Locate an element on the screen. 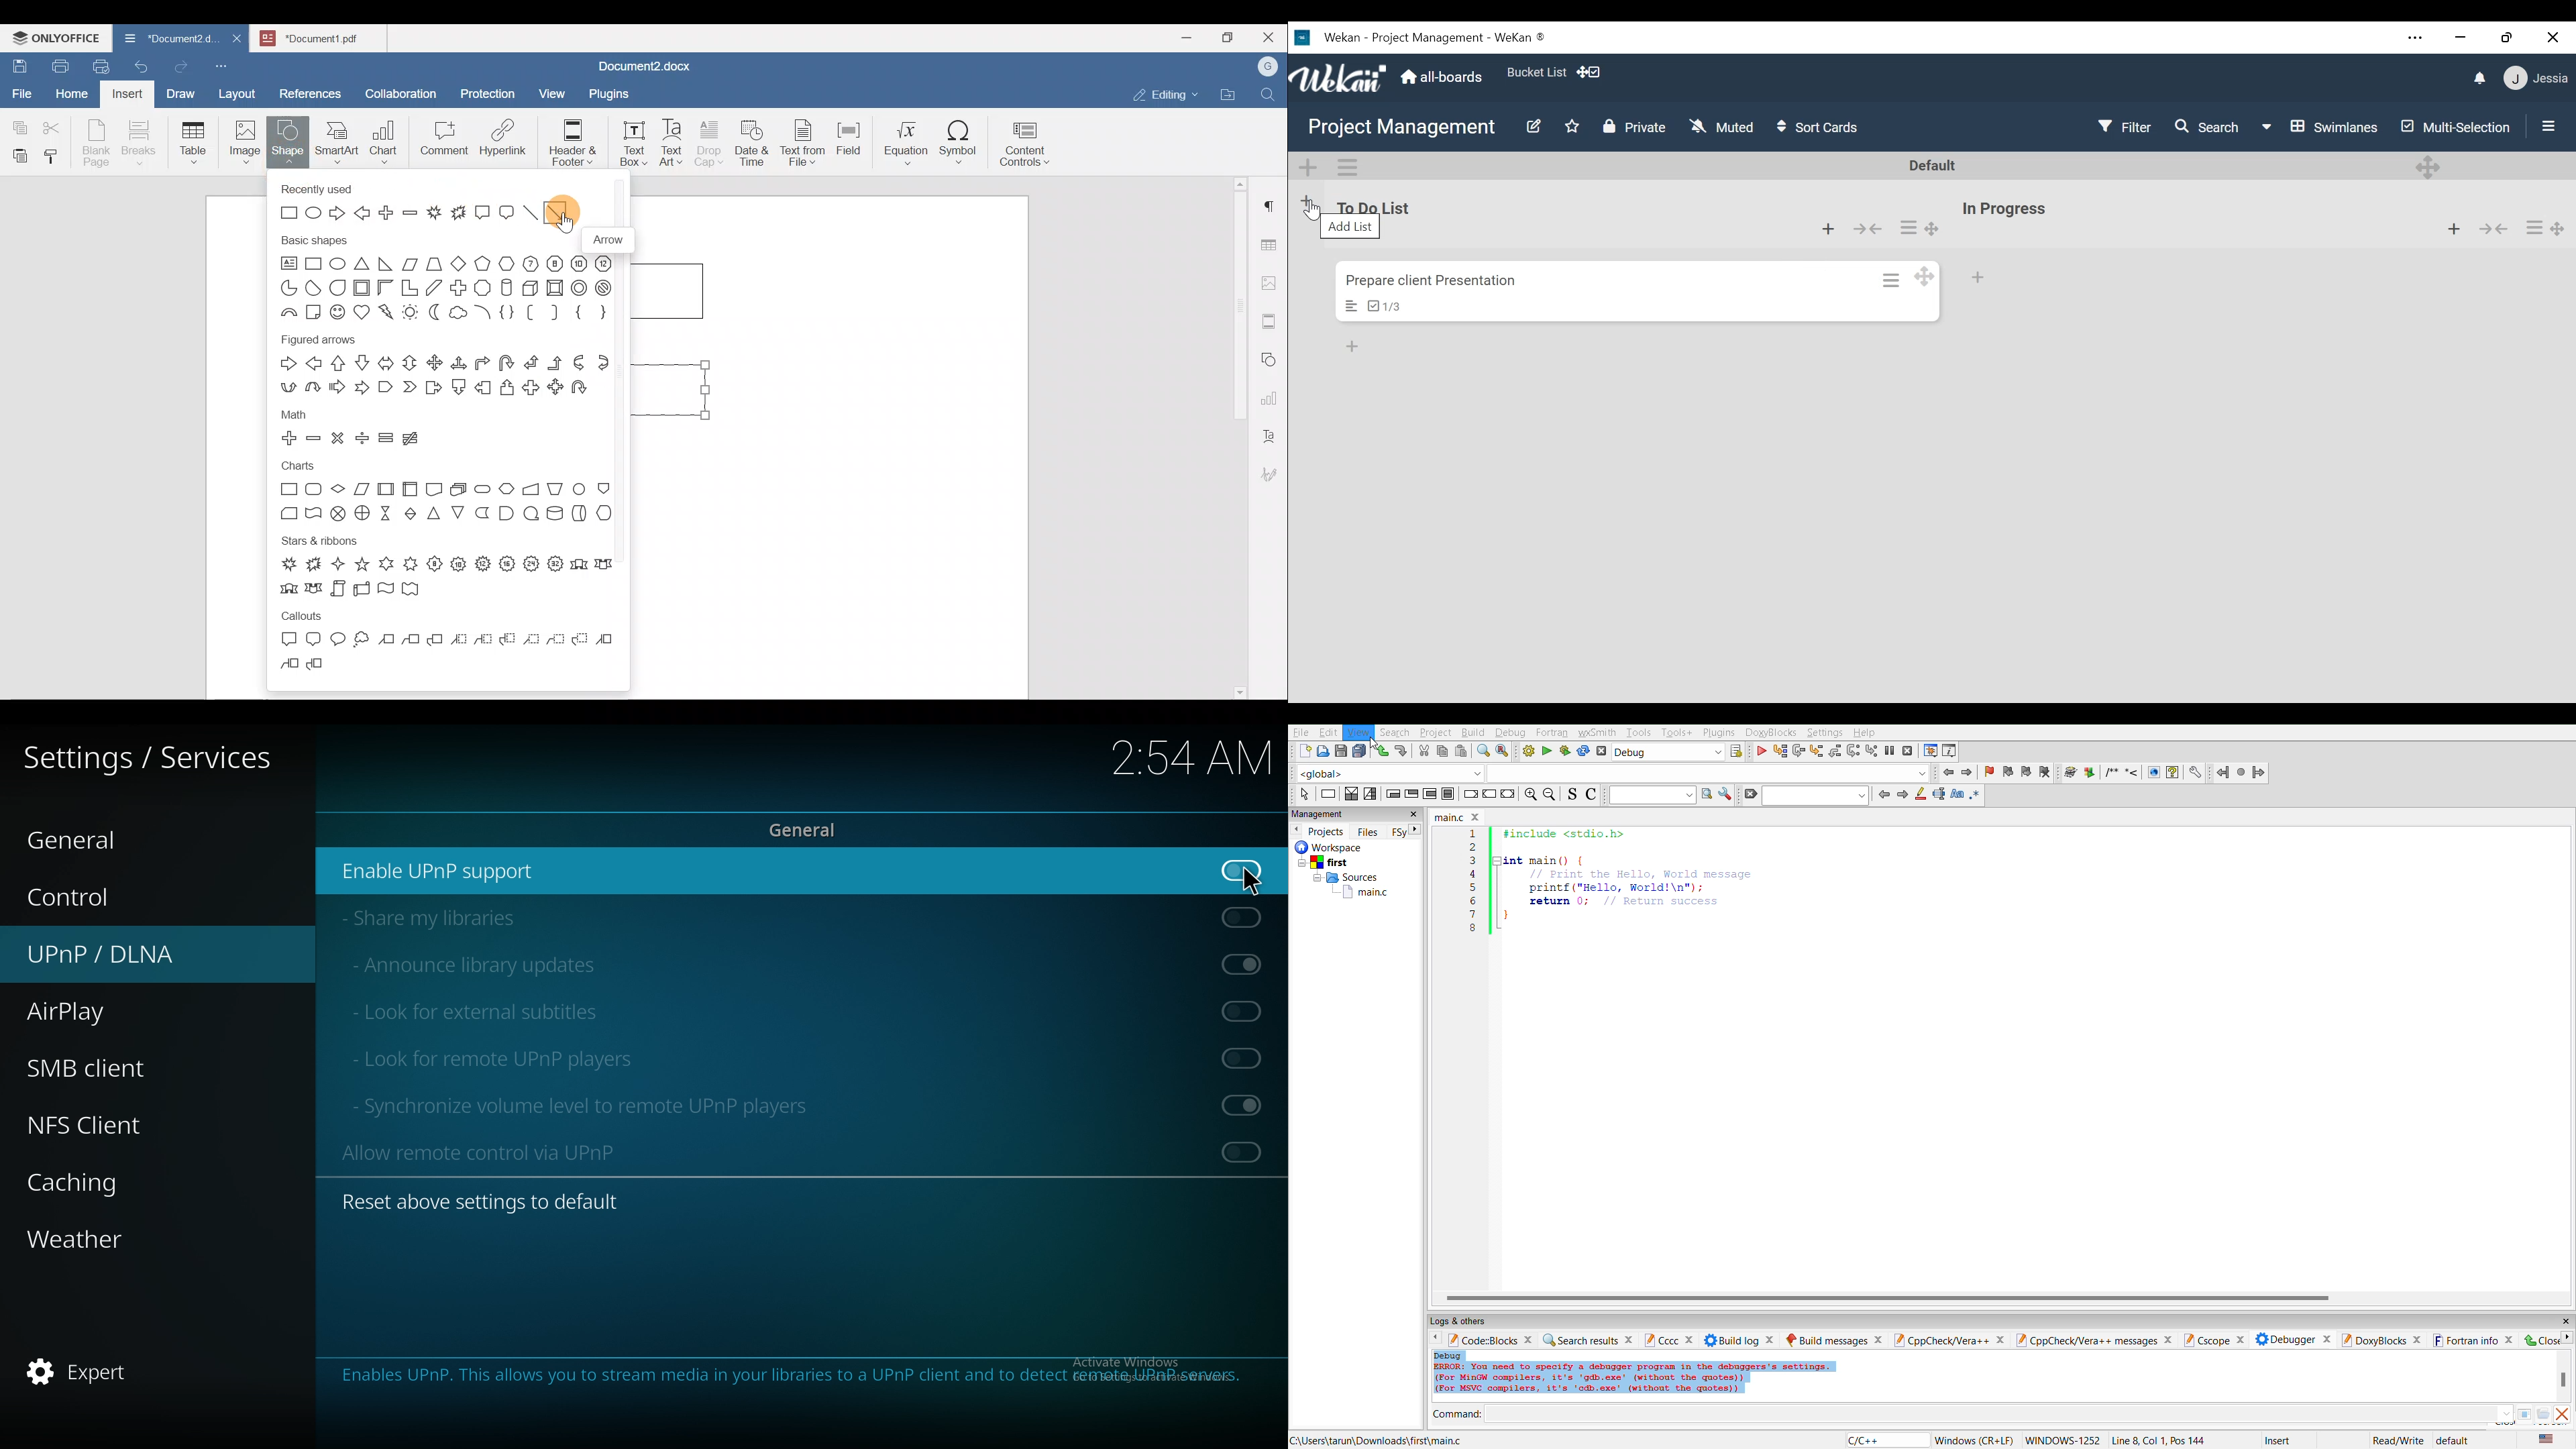  selected text is located at coordinates (1940, 796).